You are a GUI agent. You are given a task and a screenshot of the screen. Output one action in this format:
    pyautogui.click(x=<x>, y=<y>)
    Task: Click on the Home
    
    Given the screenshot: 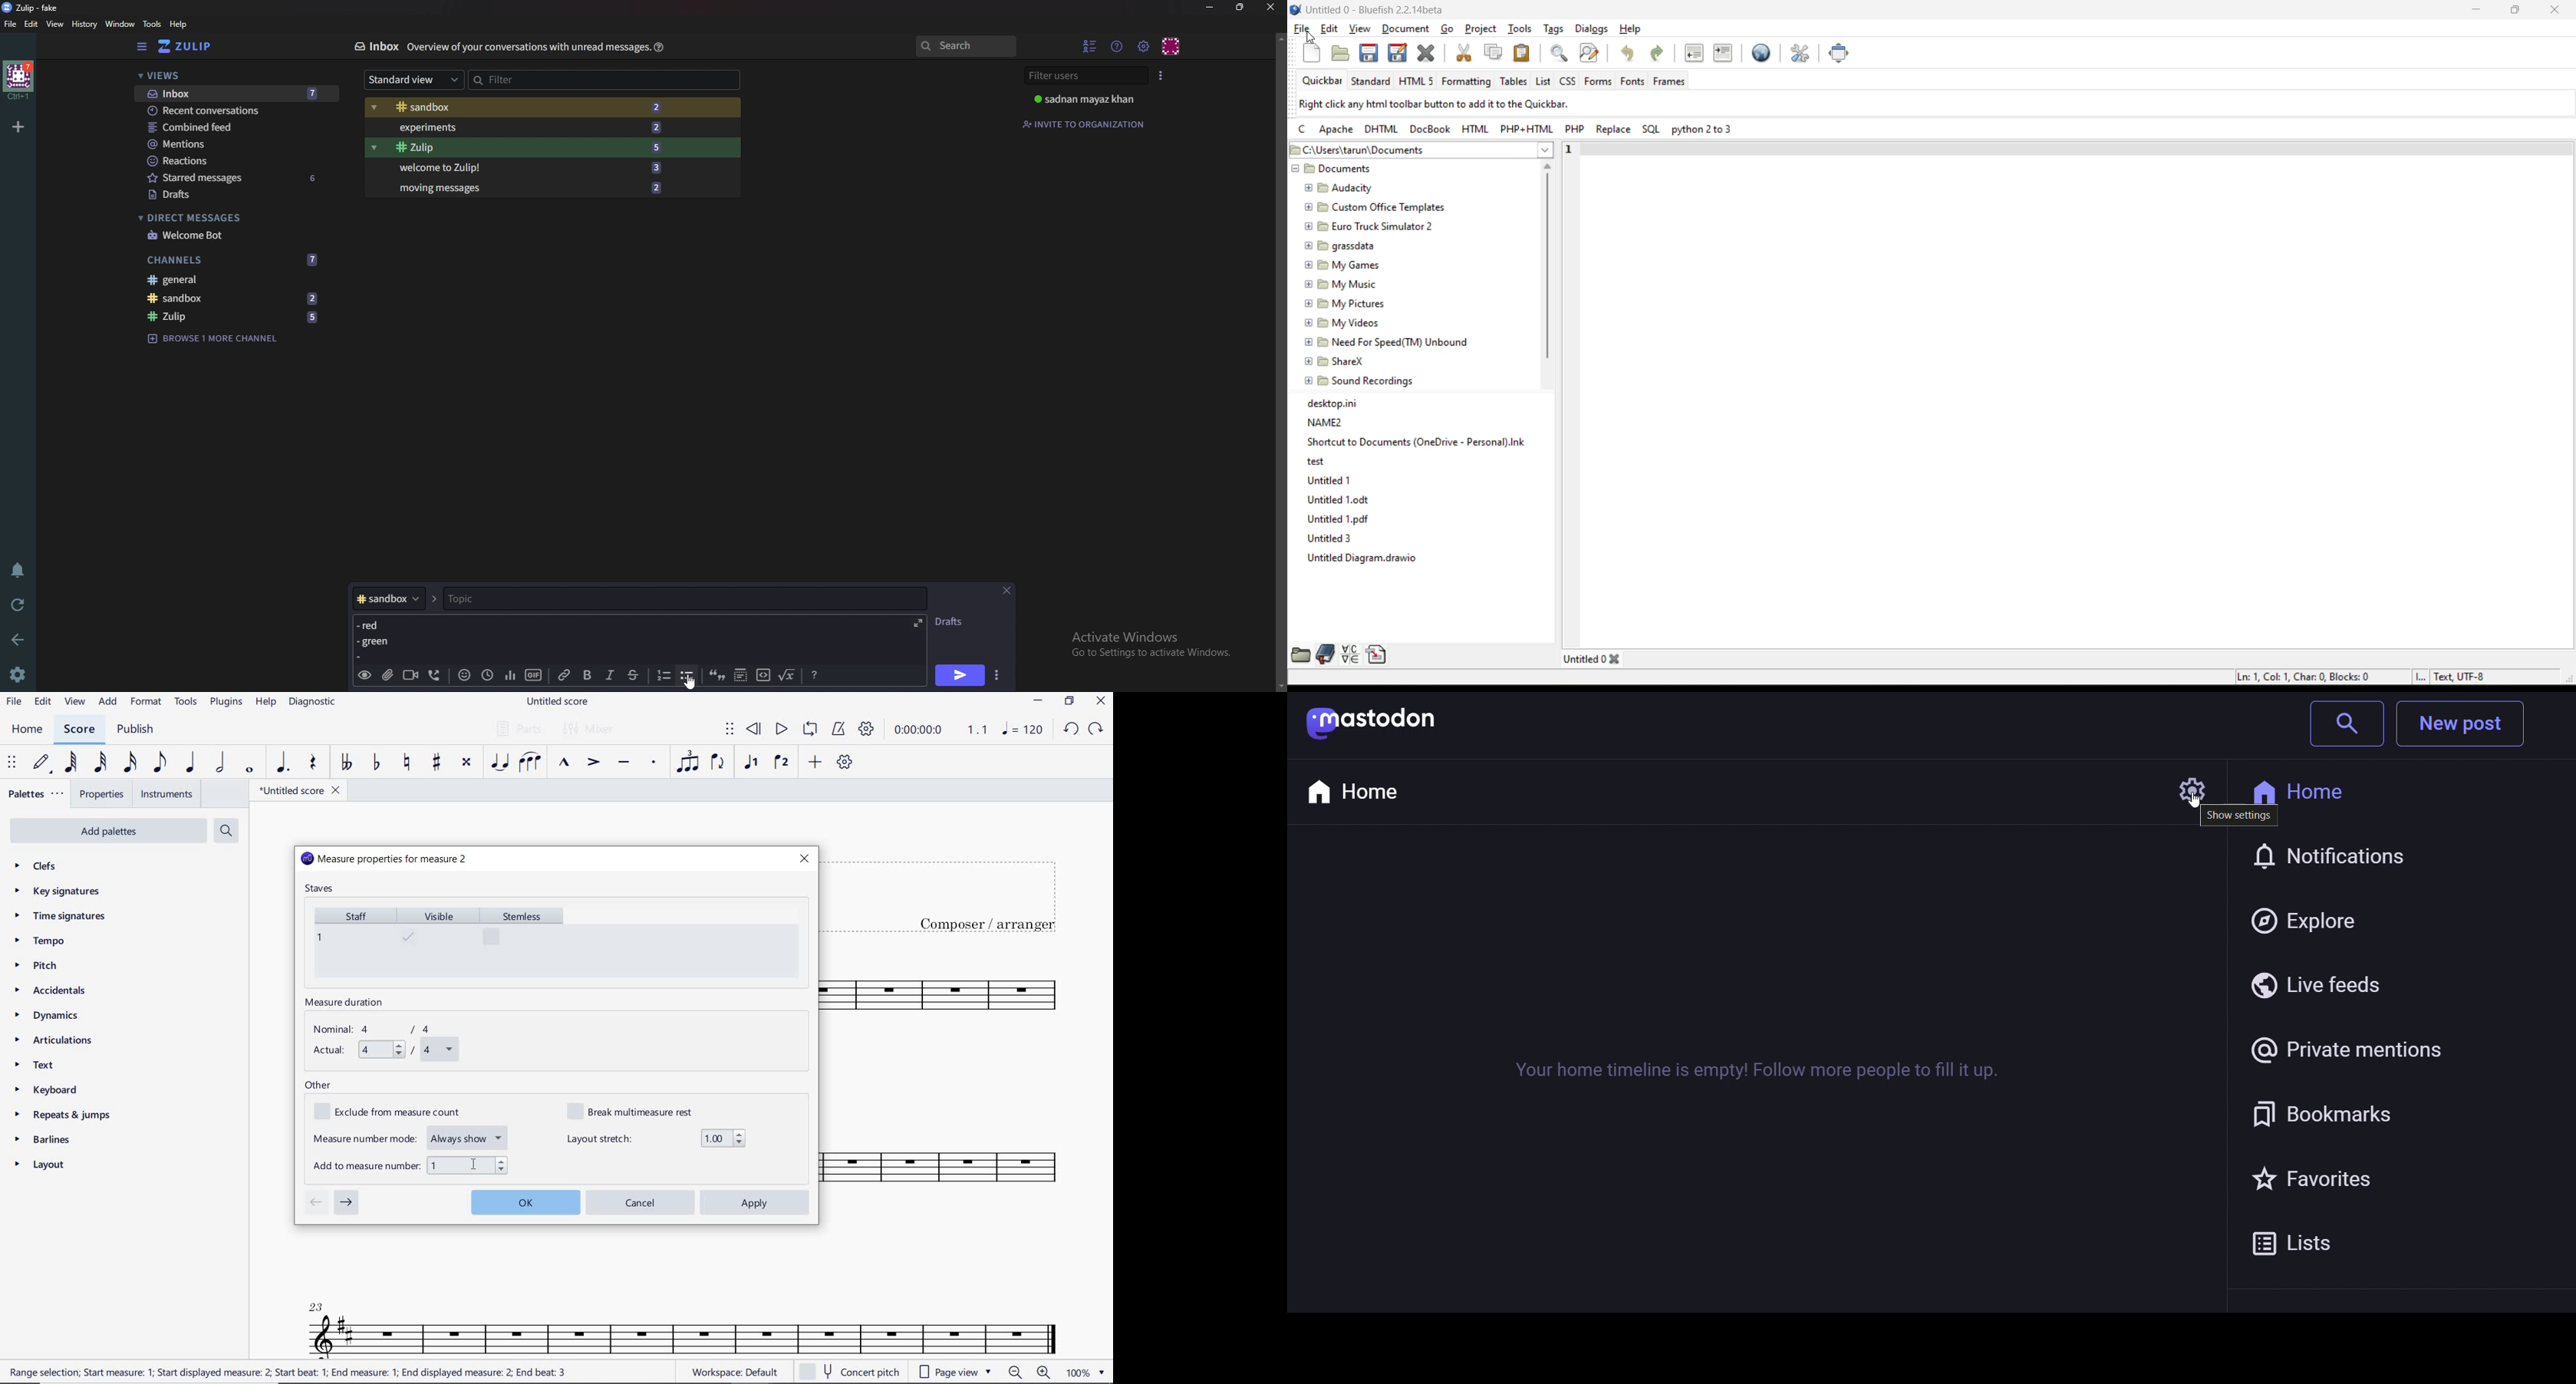 What is the action you would take?
    pyautogui.click(x=19, y=80)
    